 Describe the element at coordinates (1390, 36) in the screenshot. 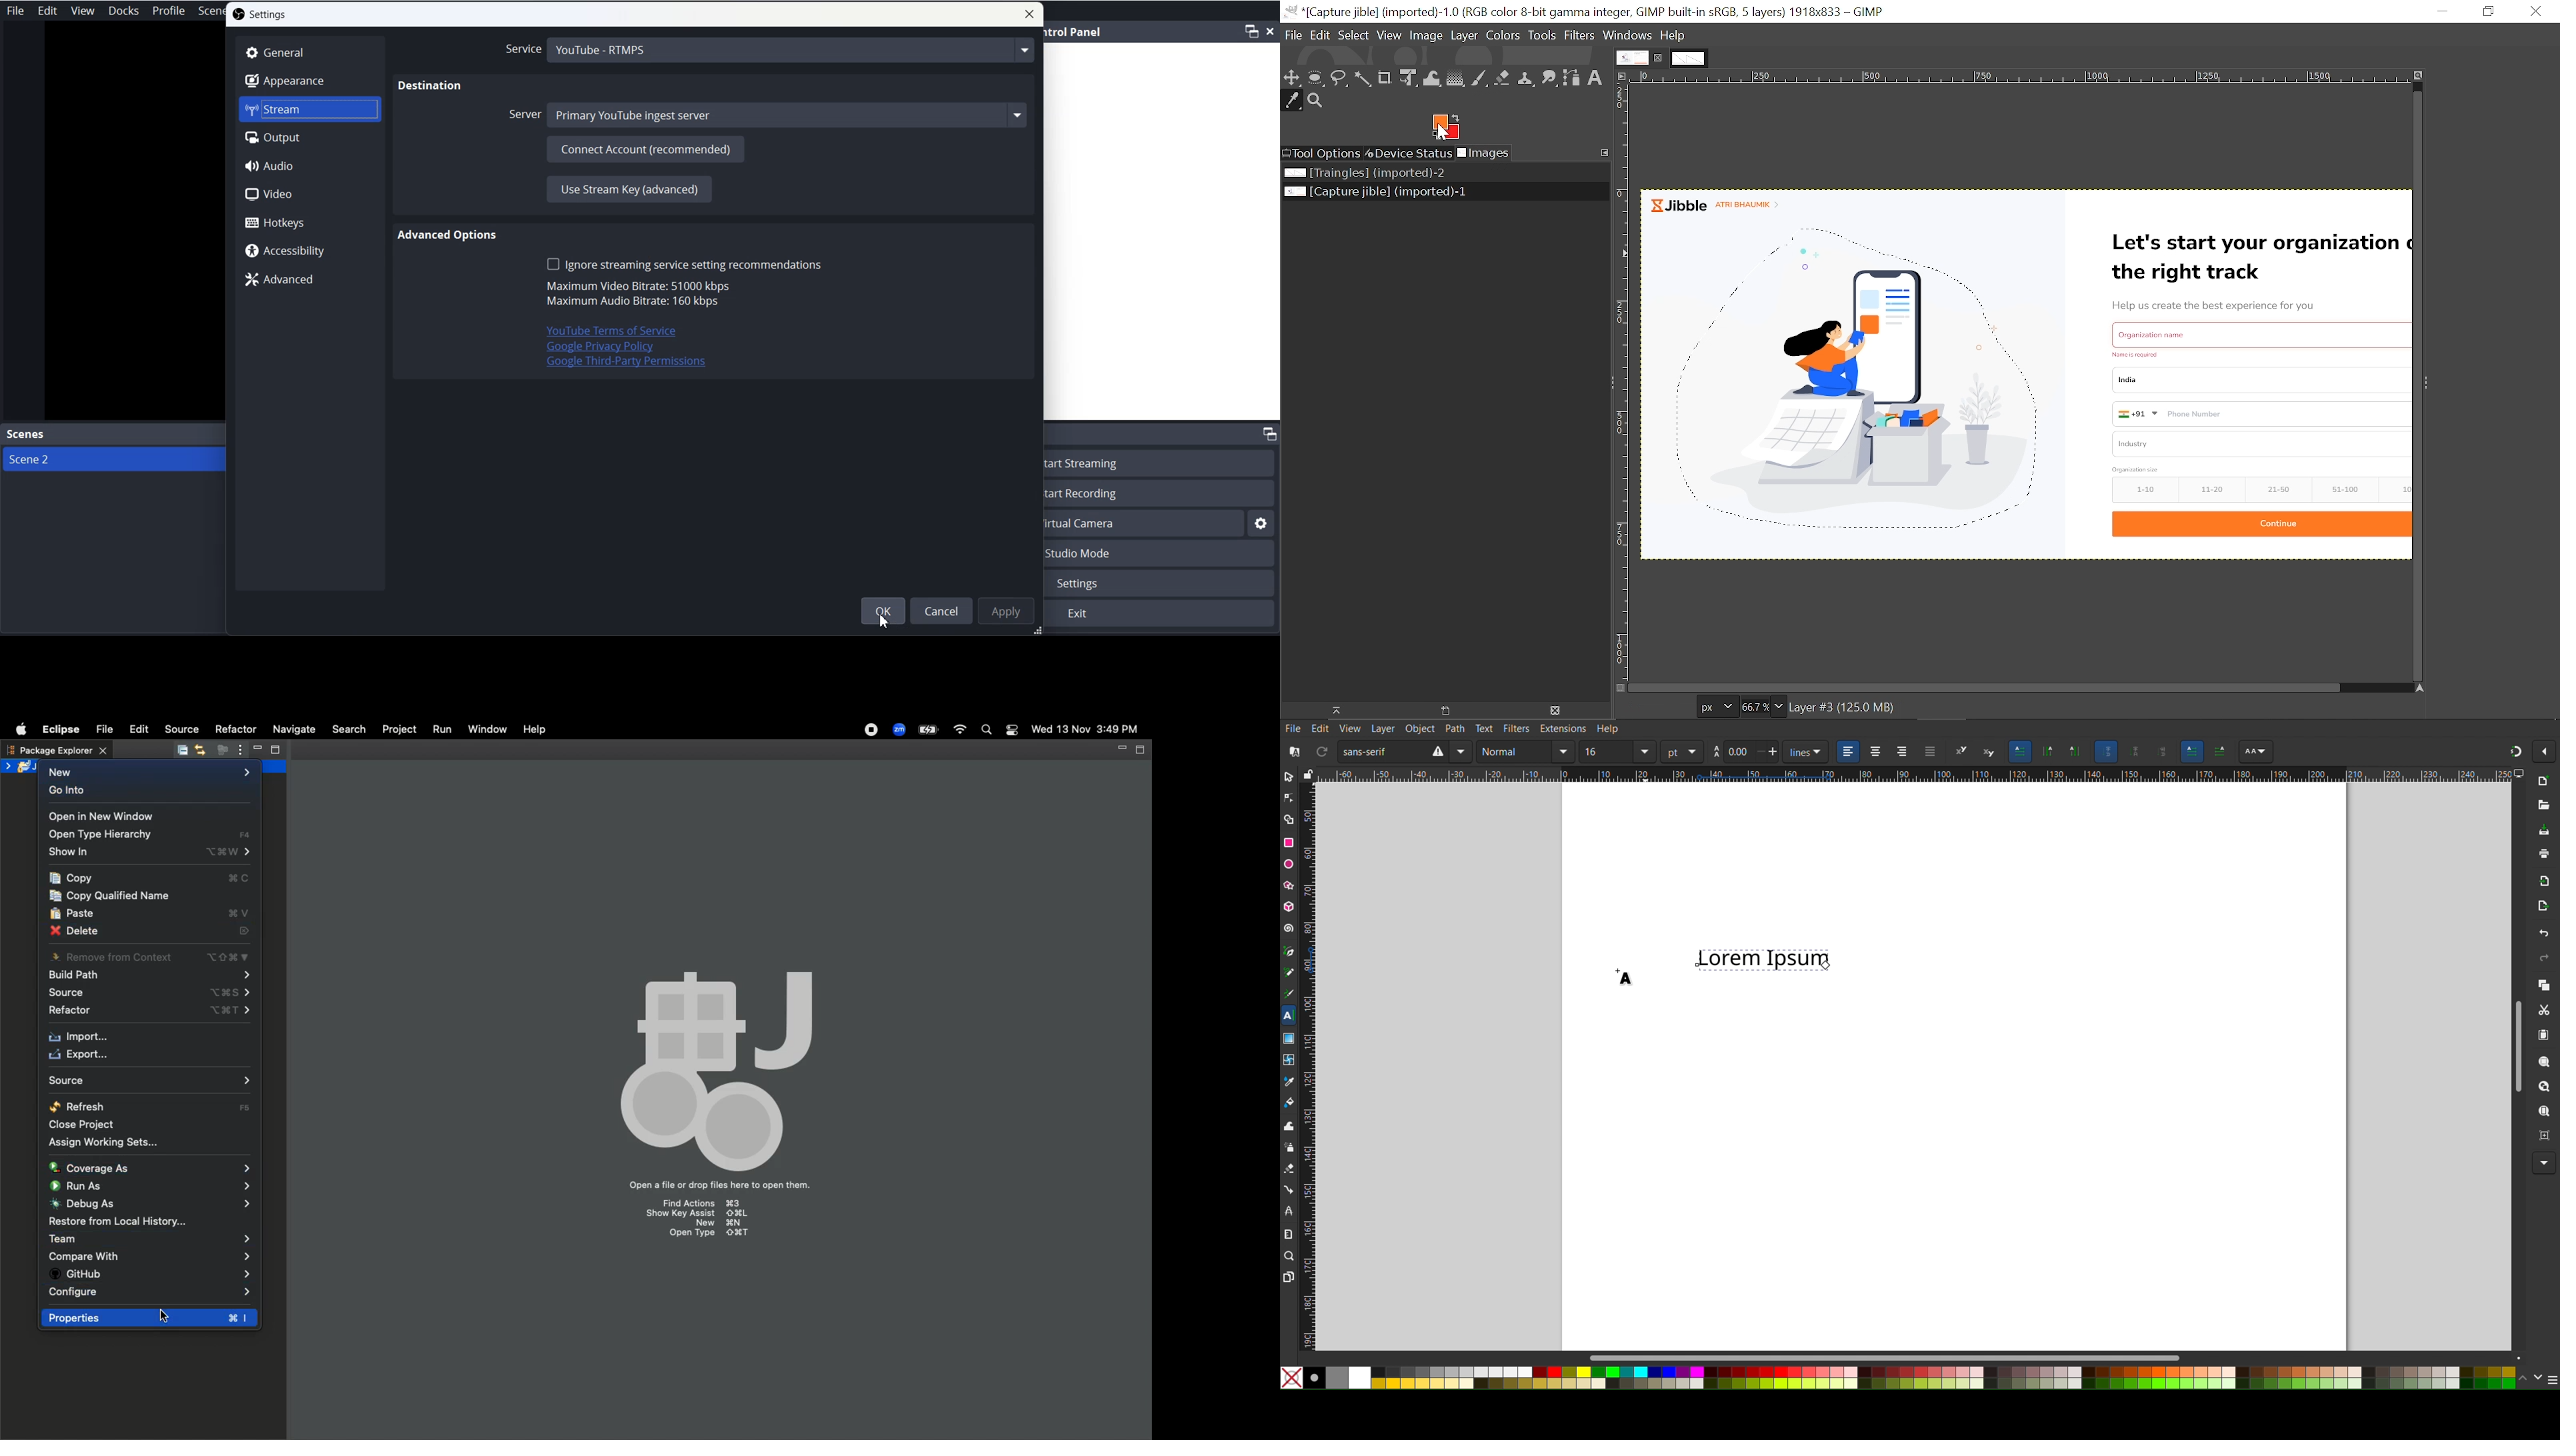

I see `View` at that location.